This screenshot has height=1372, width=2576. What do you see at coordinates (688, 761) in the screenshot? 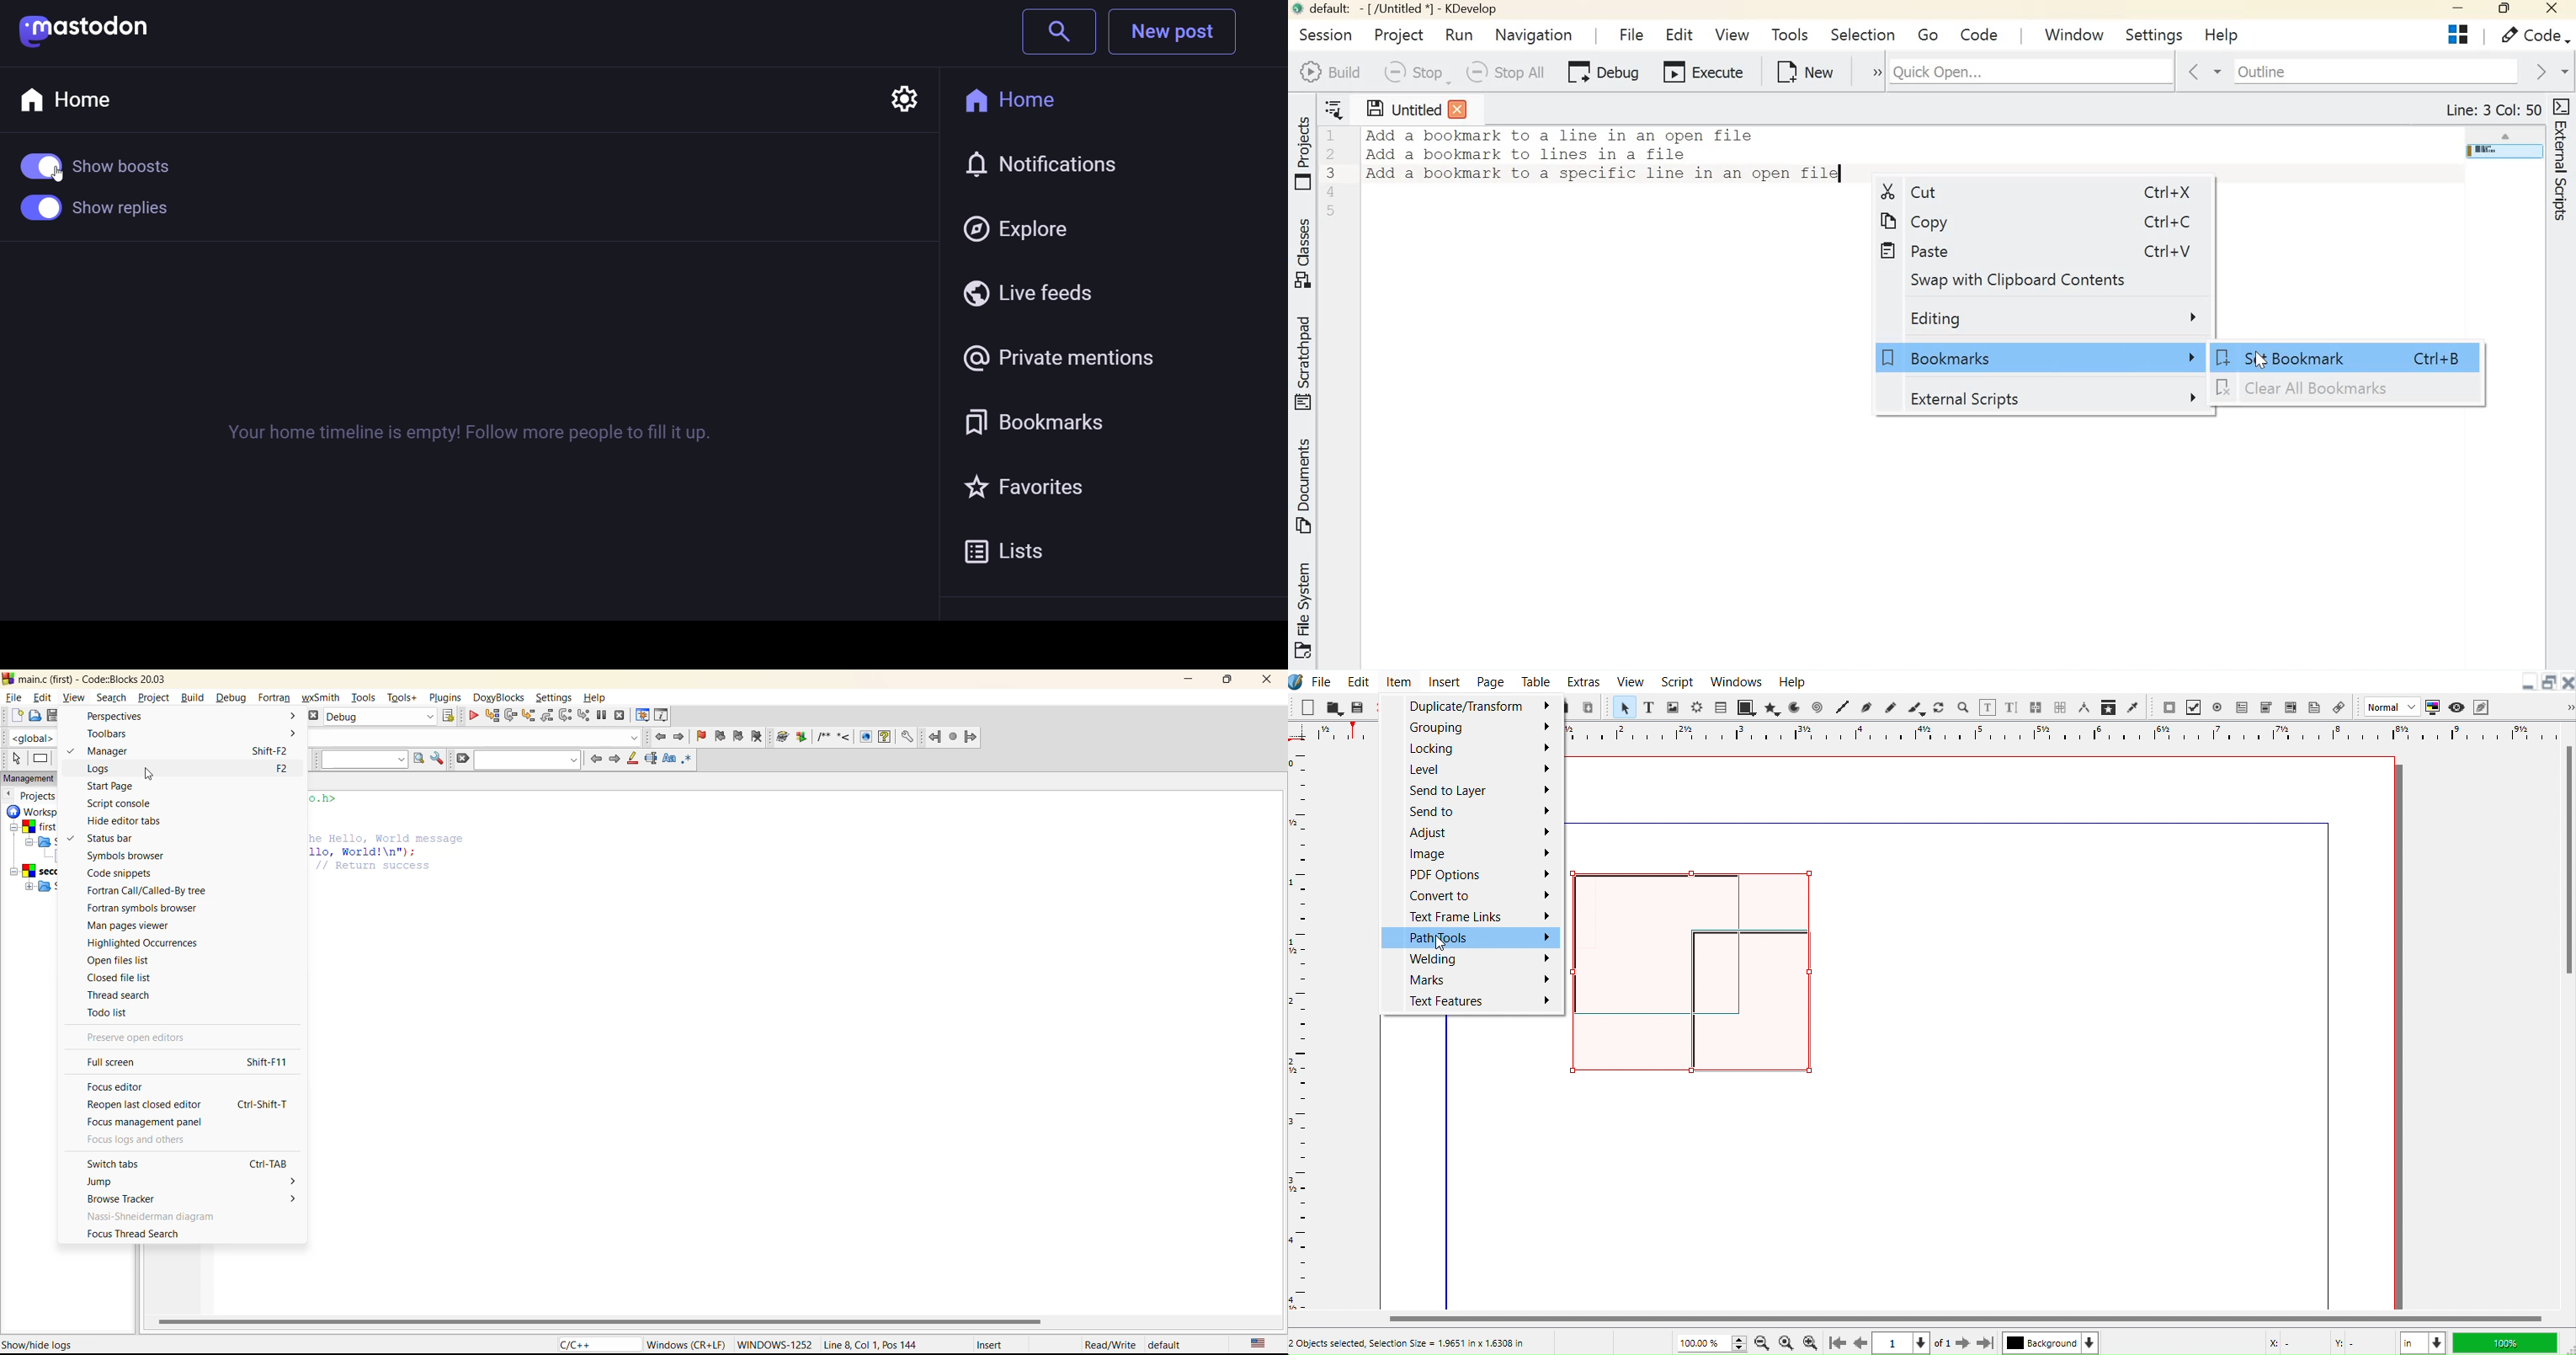
I see `use regex` at bounding box center [688, 761].